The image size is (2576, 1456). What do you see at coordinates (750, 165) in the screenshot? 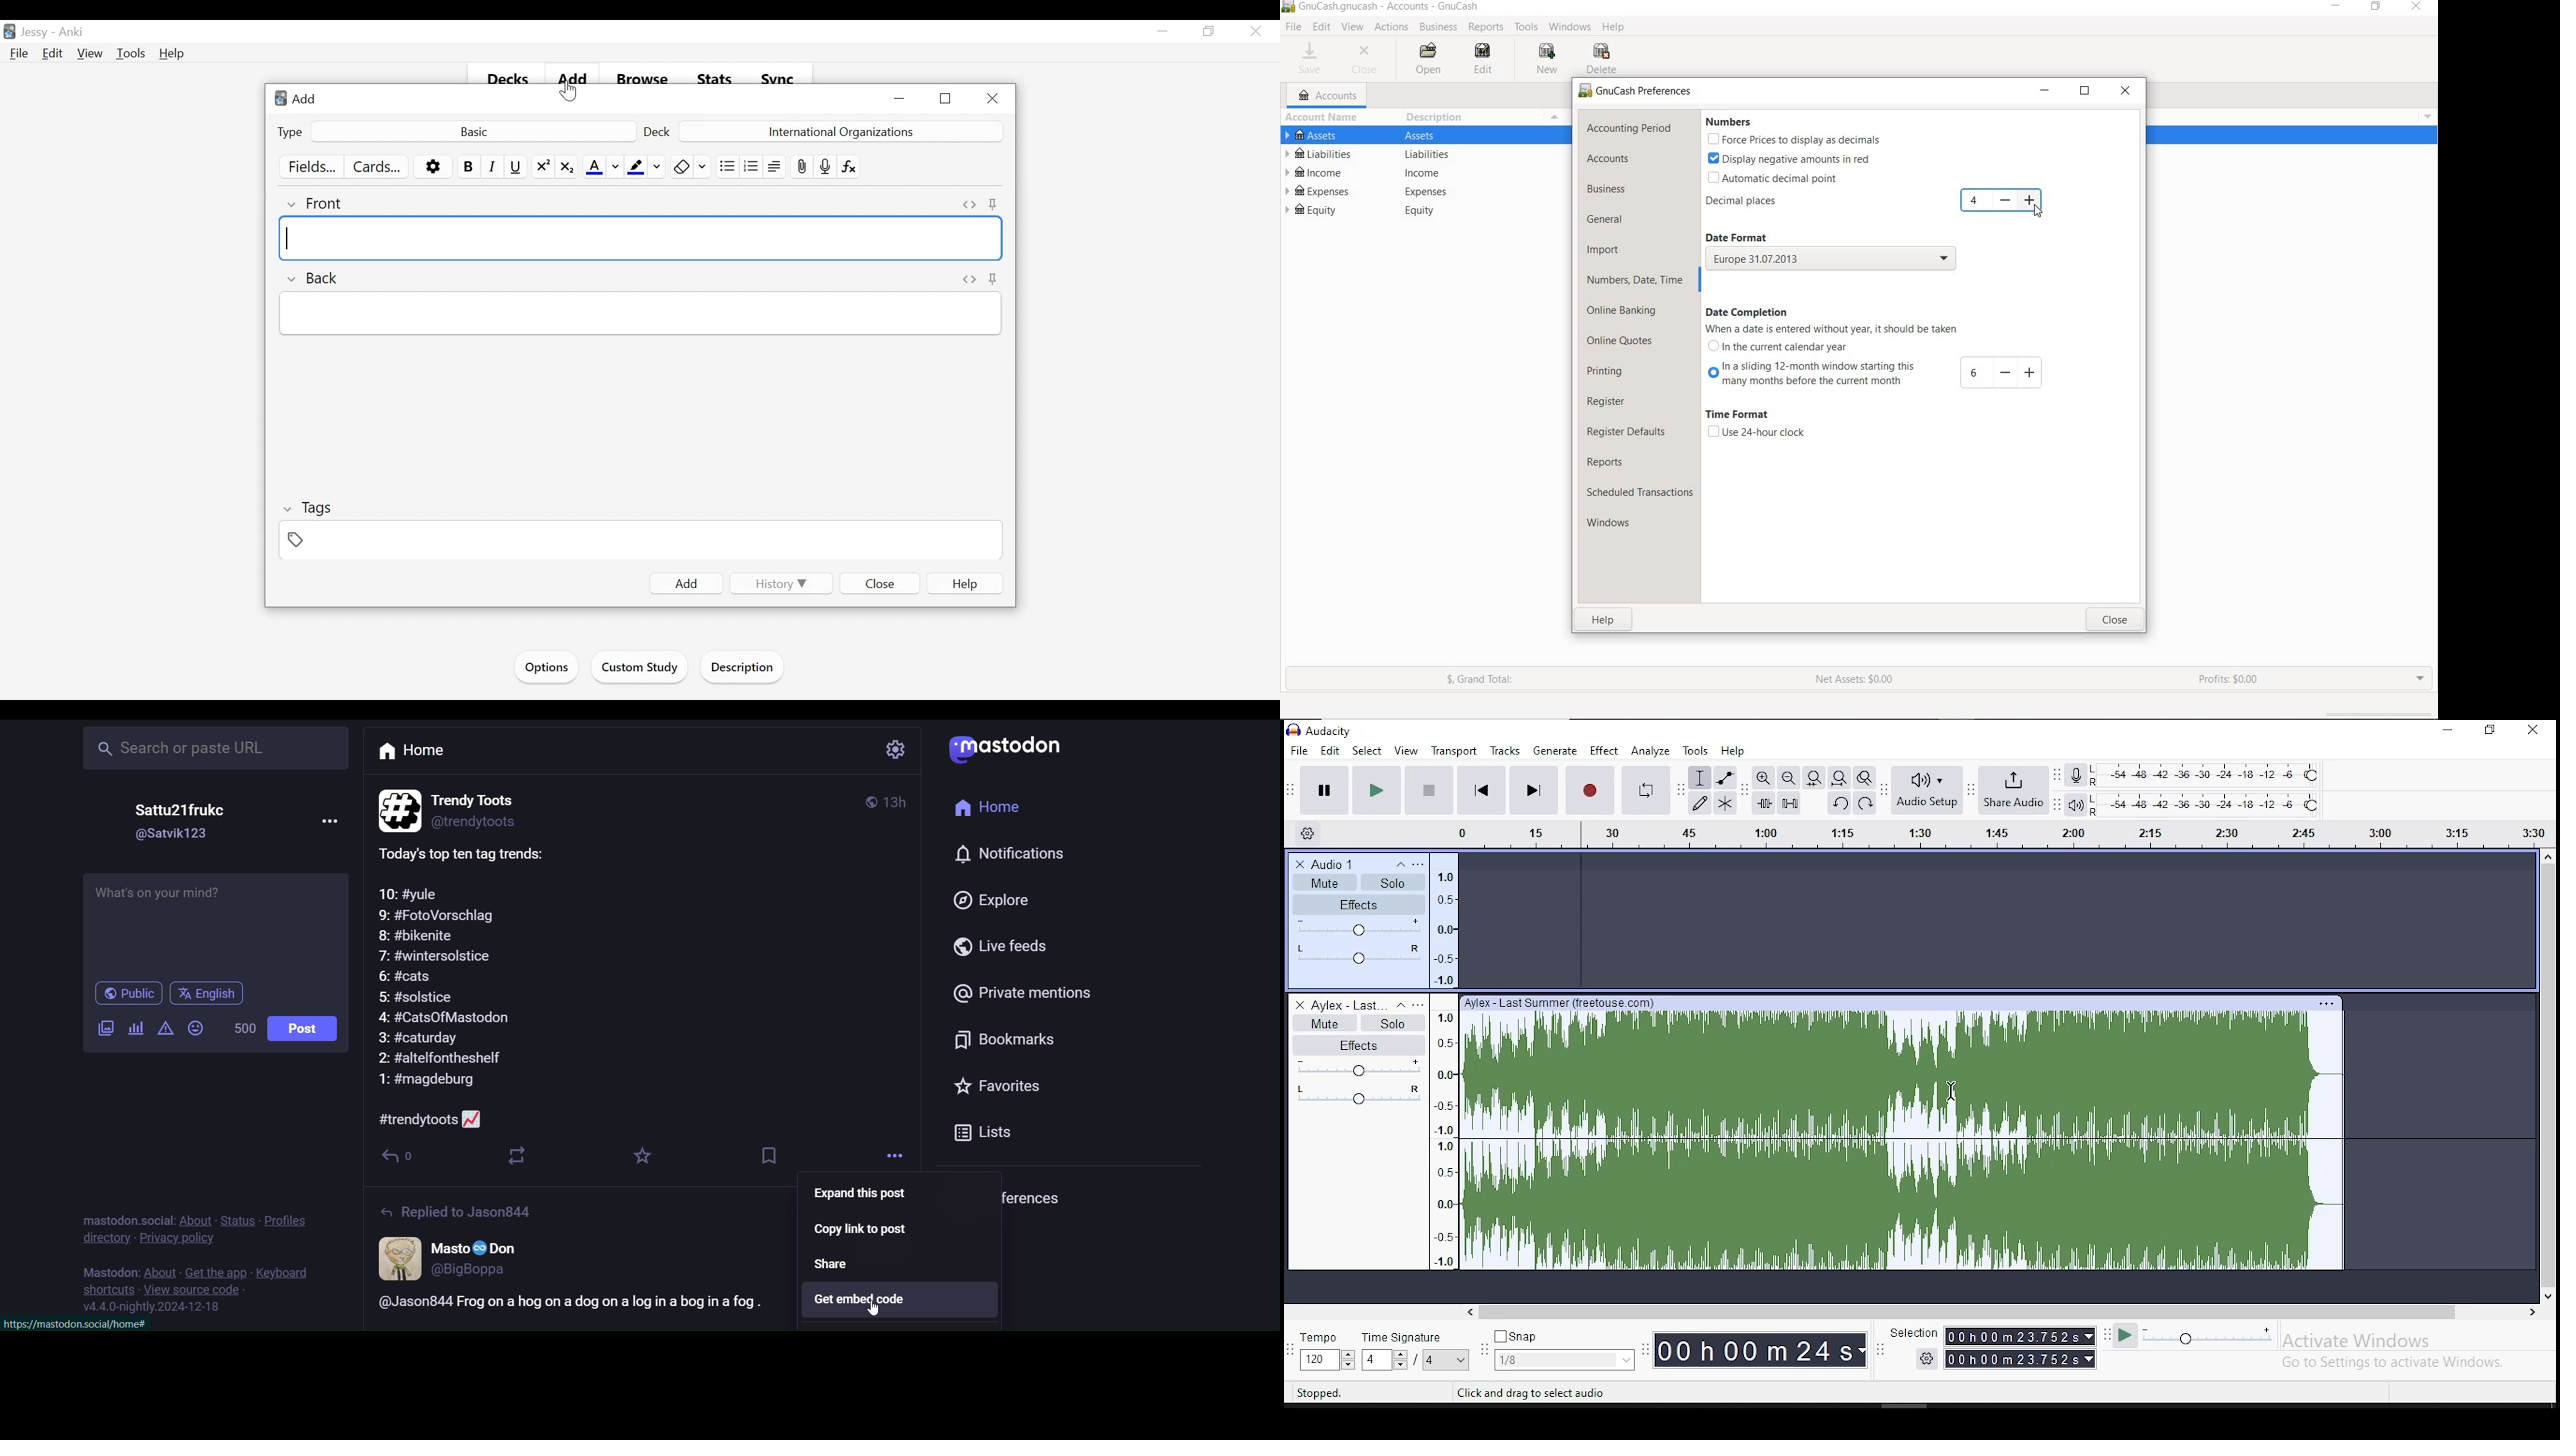
I see `Ordered list` at bounding box center [750, 165].